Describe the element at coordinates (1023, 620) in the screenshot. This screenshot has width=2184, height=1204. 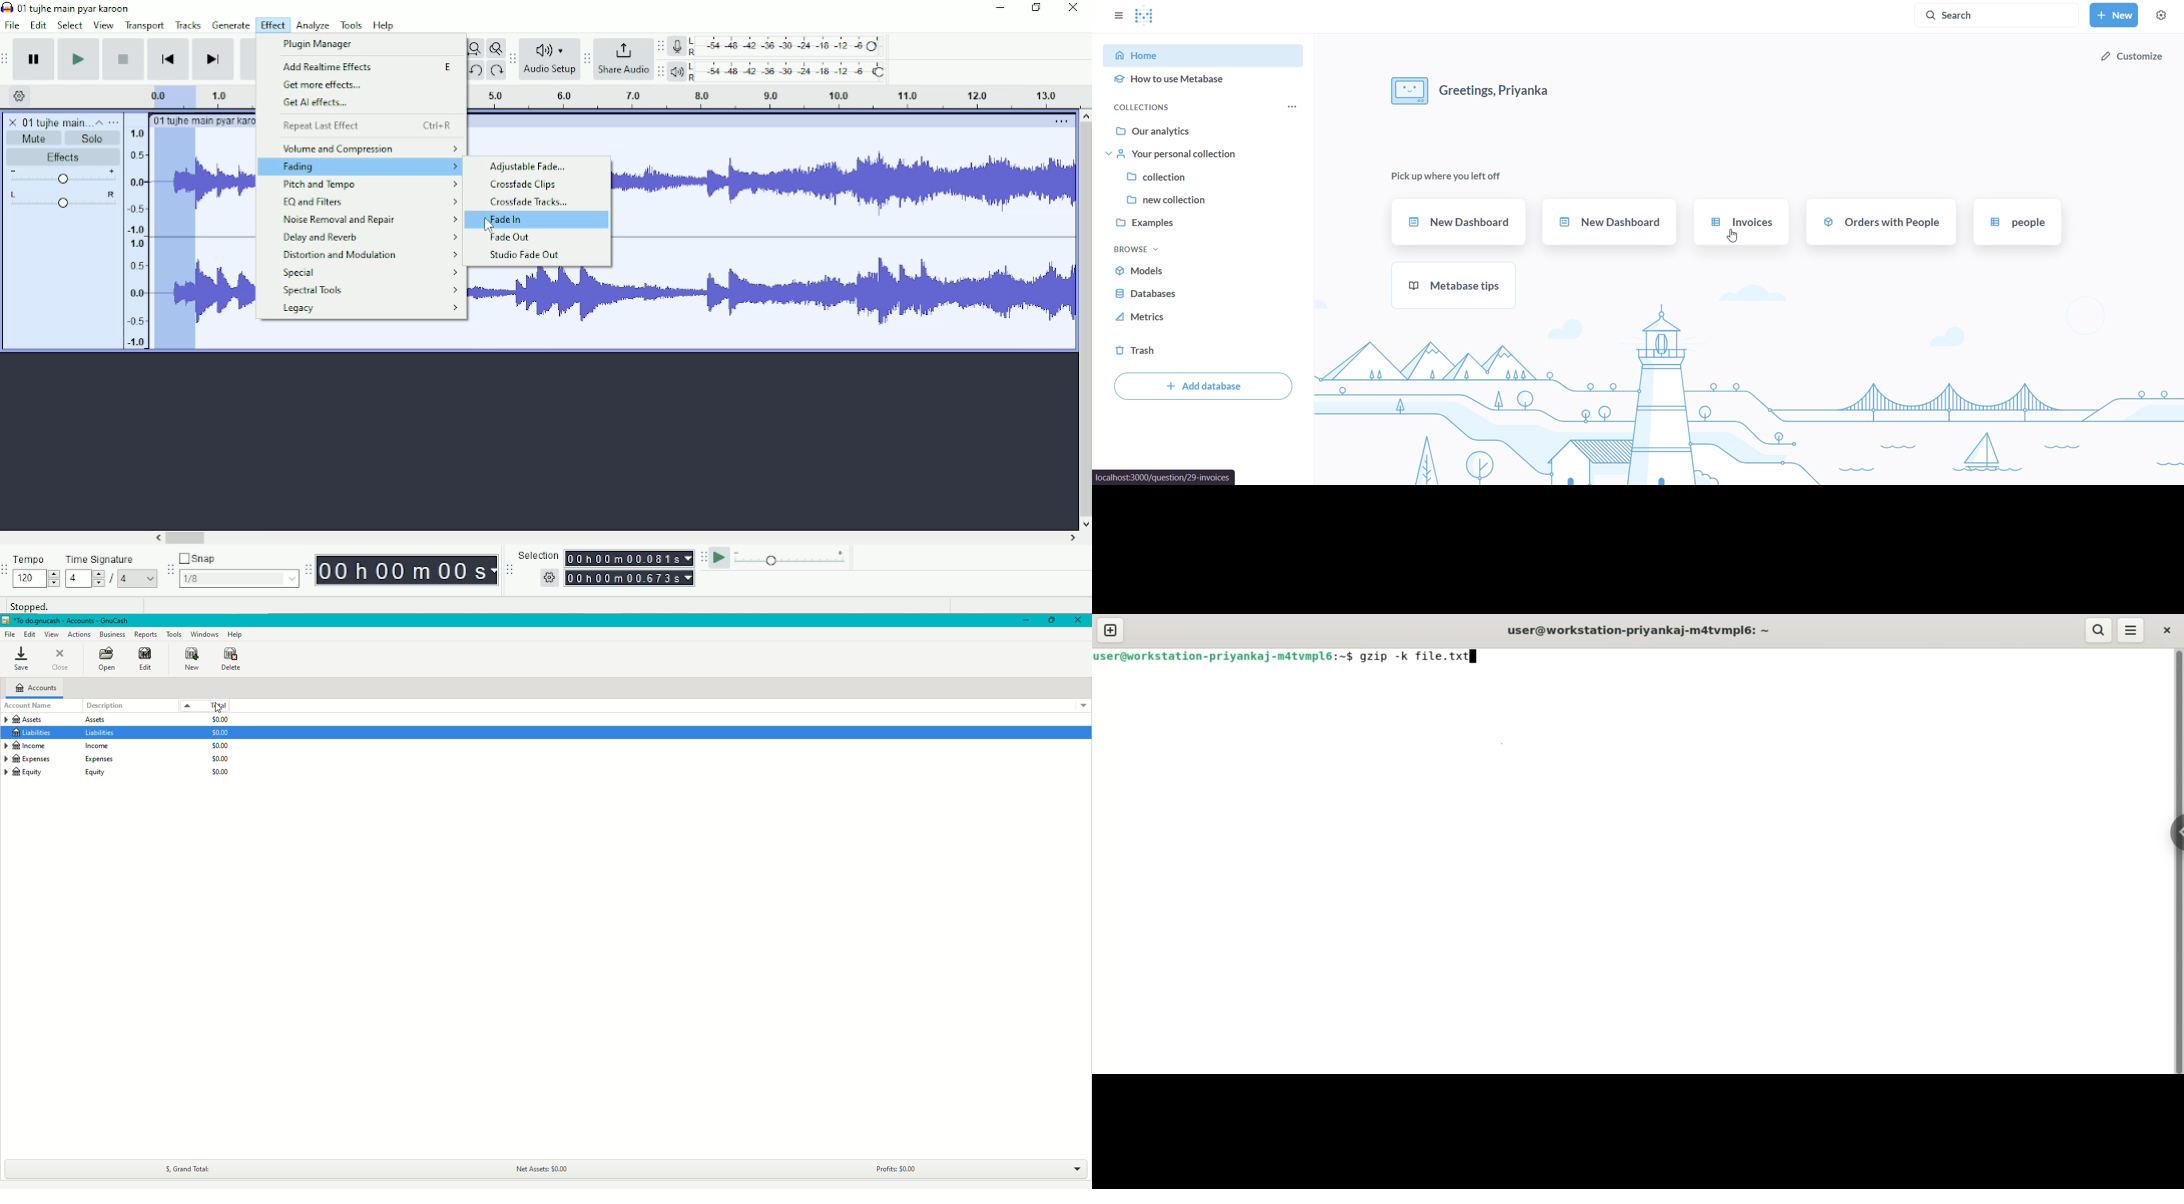
I see `Minimize` at that location.